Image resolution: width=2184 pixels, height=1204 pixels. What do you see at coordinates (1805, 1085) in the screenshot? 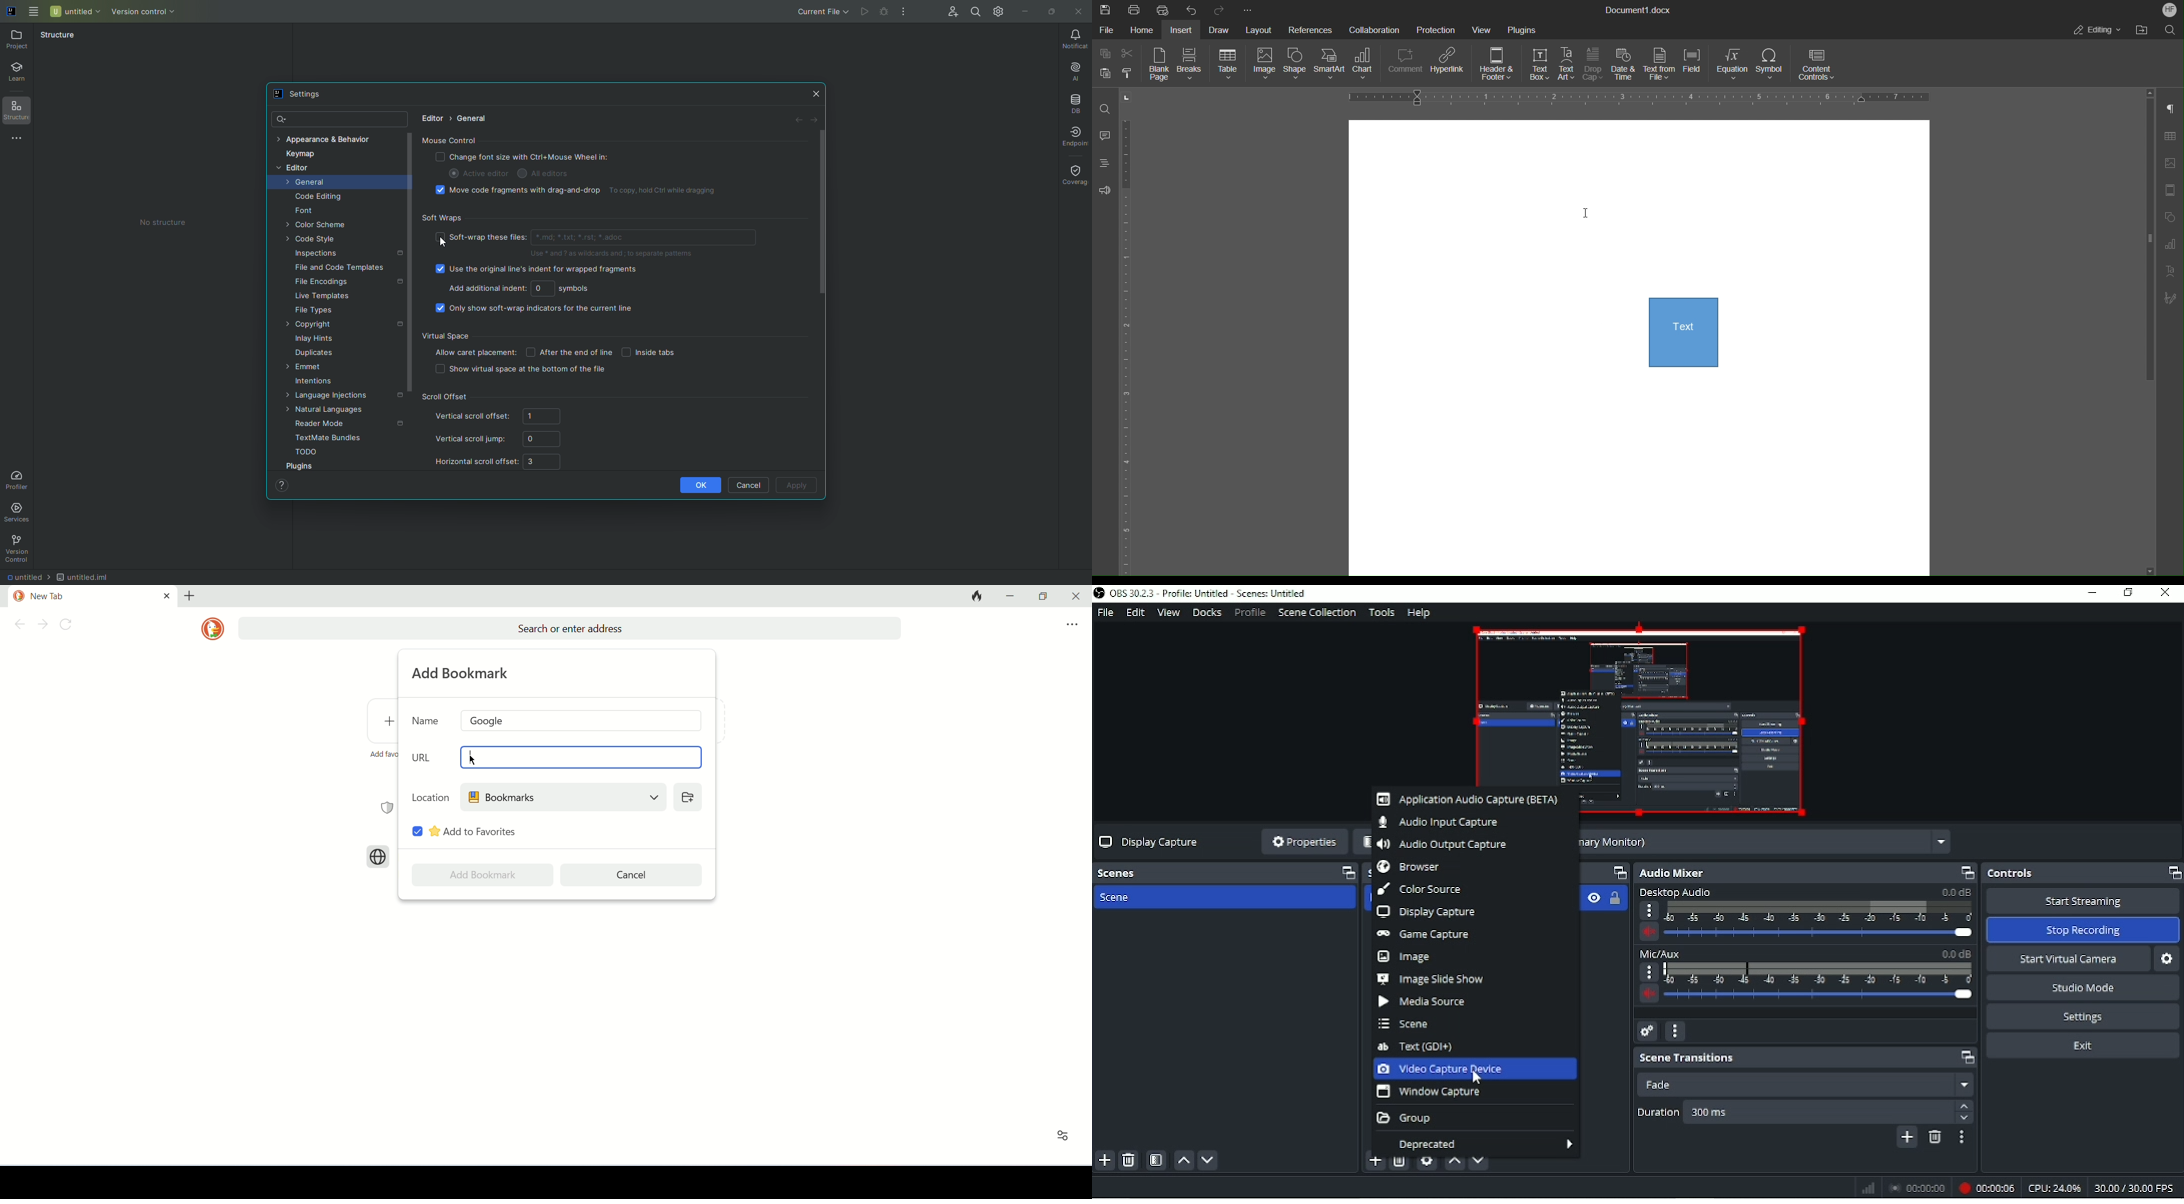
I see `Fade` at bounding box center [1805, 1085].